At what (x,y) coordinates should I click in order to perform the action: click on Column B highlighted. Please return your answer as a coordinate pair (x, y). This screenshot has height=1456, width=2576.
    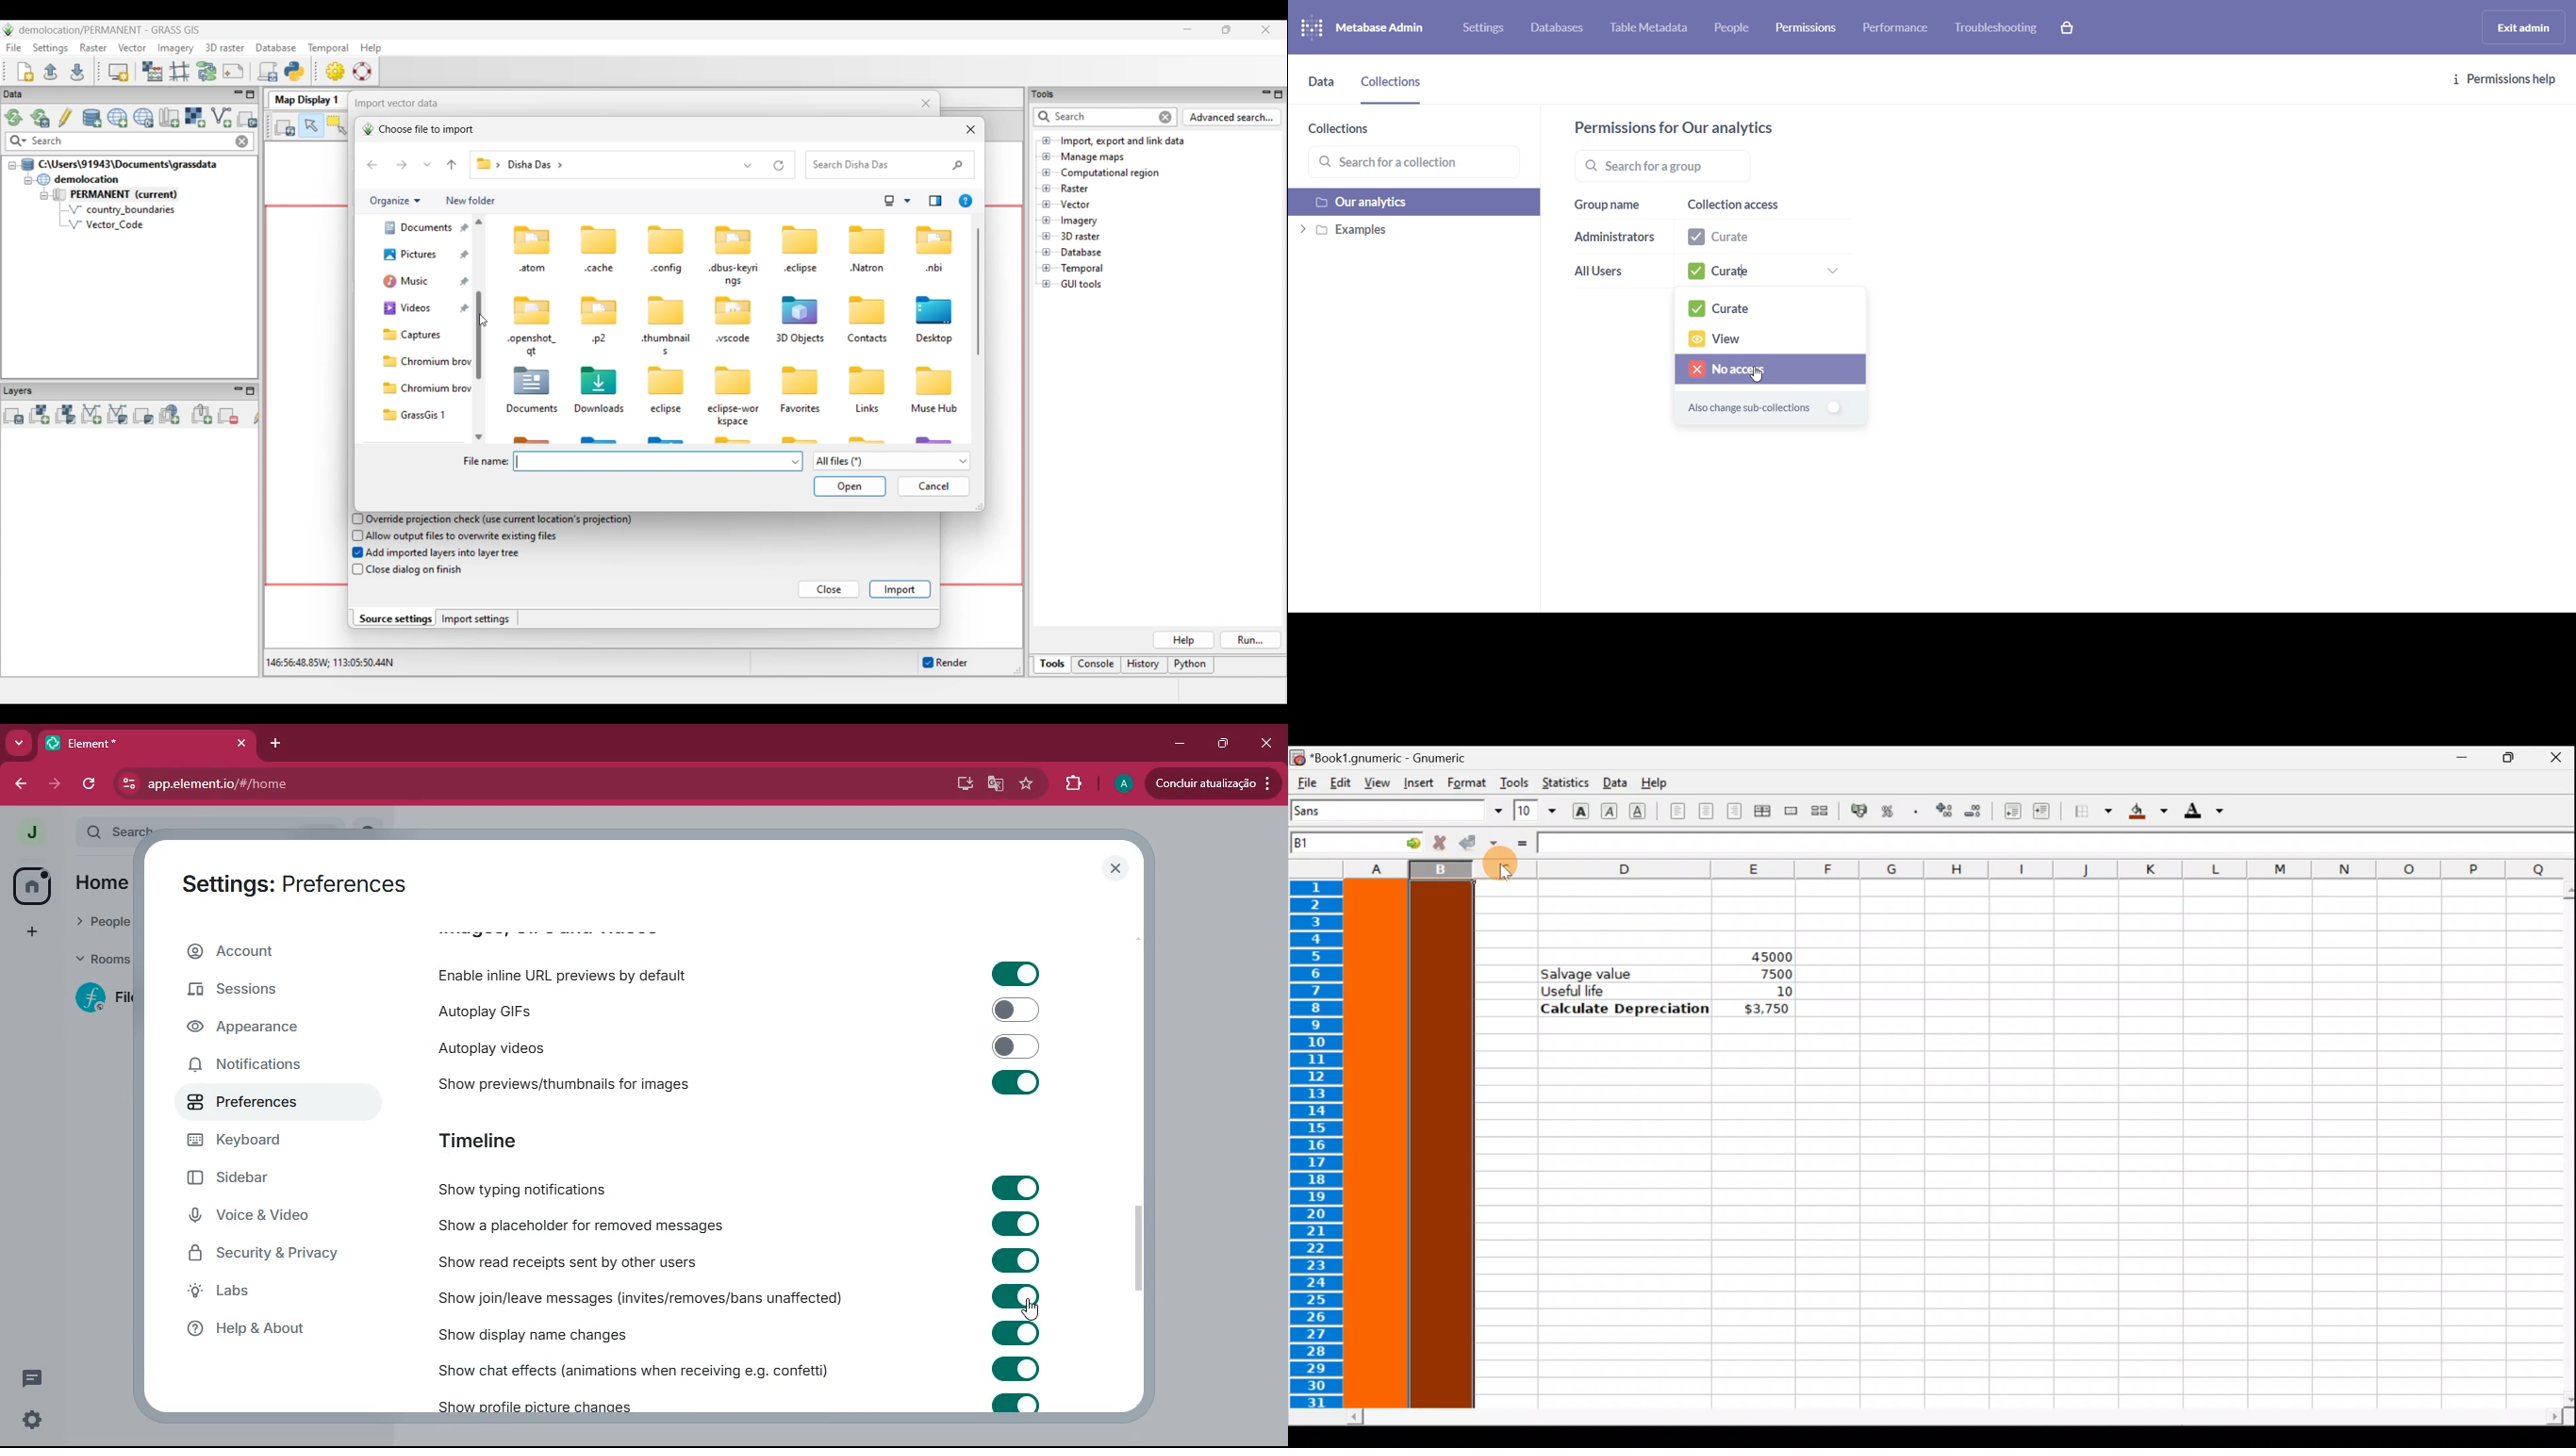
    Looking at the image, I should click on (1445, 1145).